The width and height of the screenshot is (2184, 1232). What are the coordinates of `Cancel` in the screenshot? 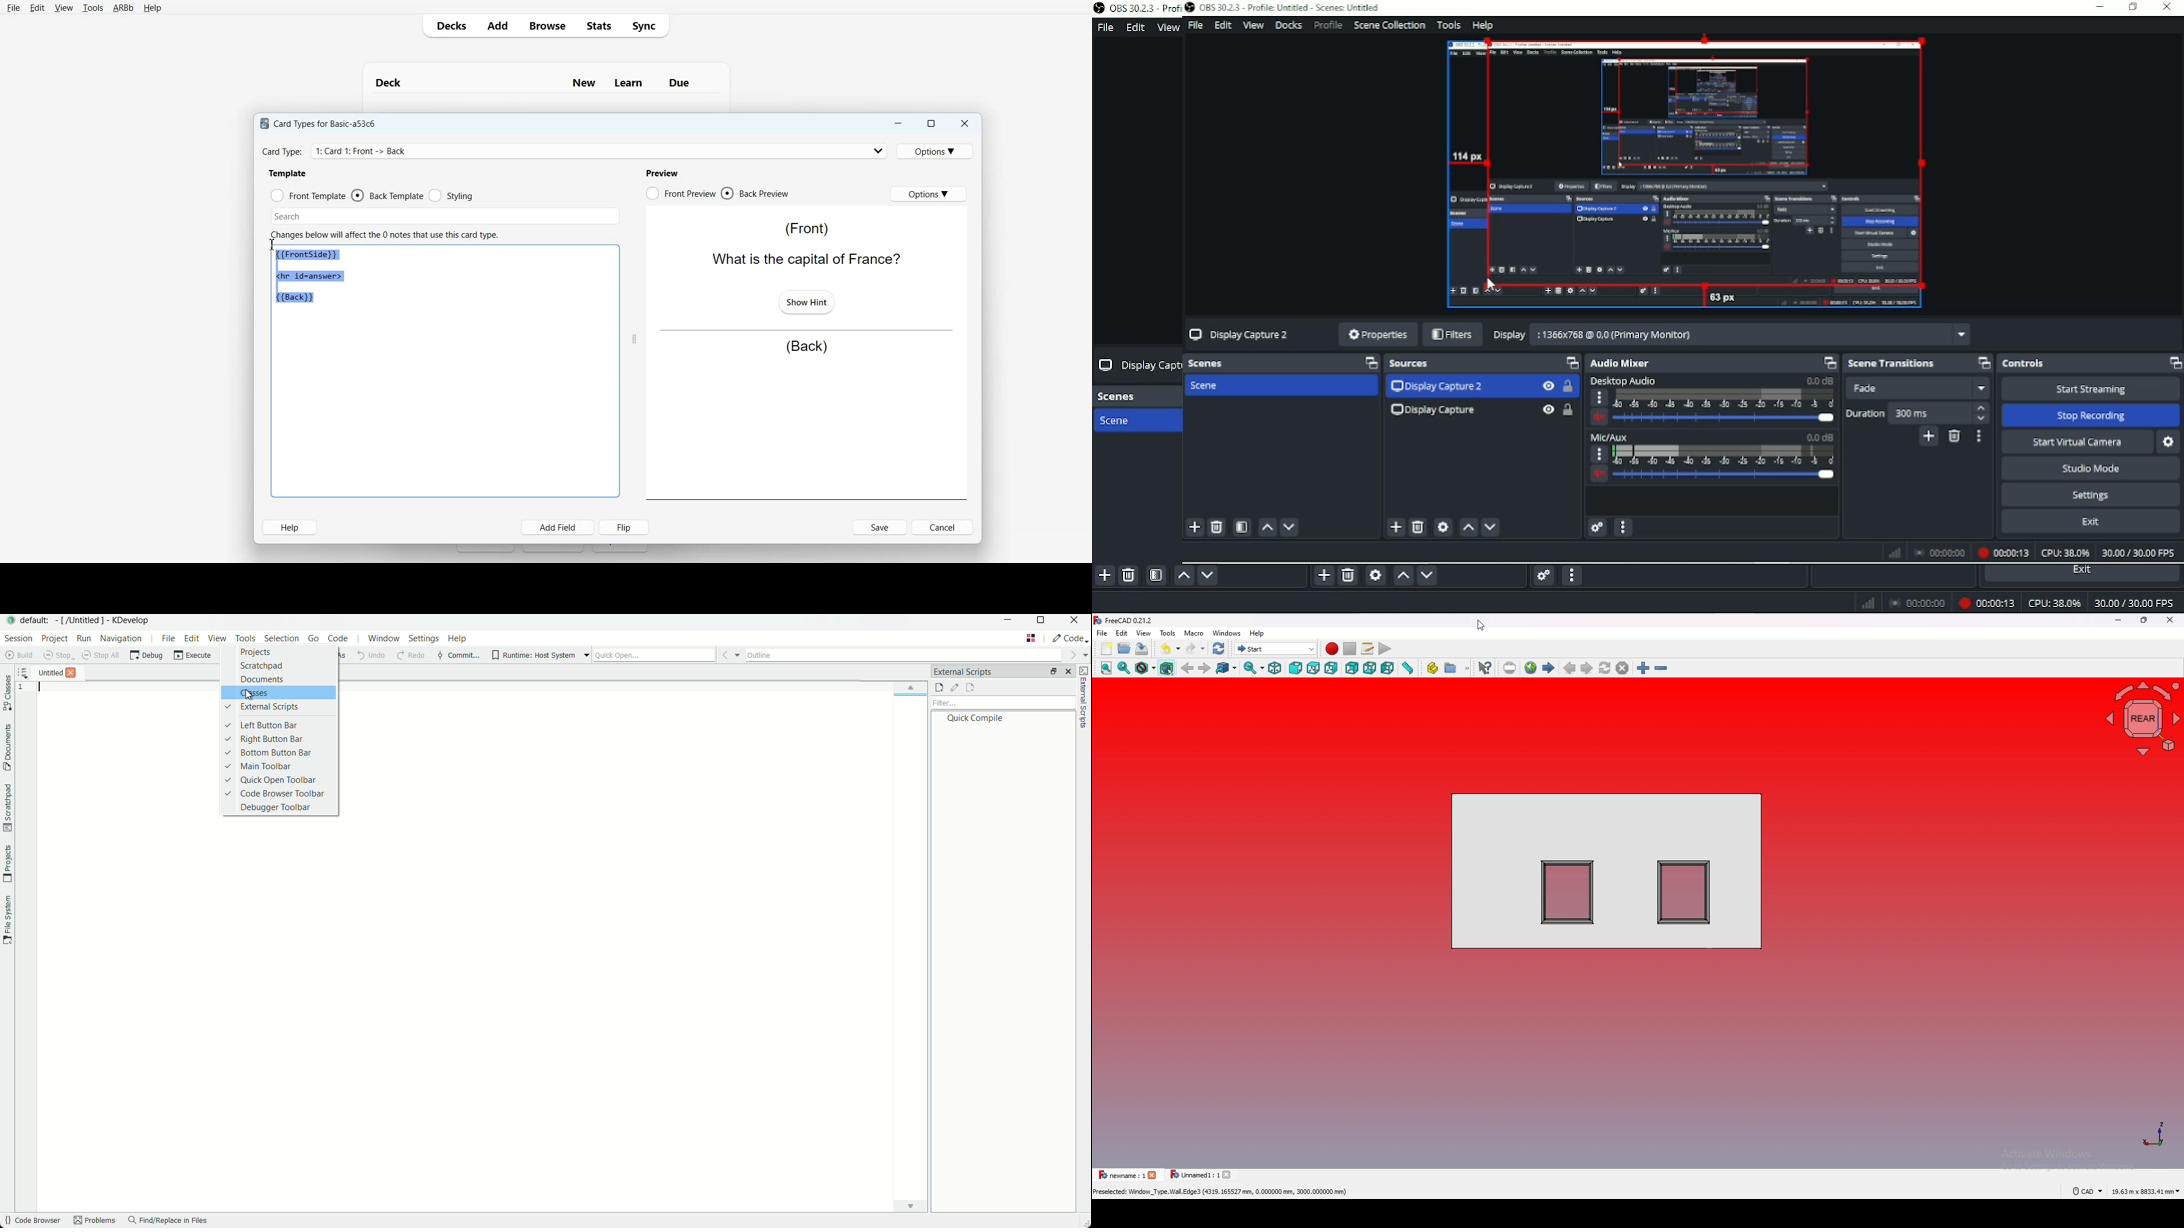 It's located at (944, 527).